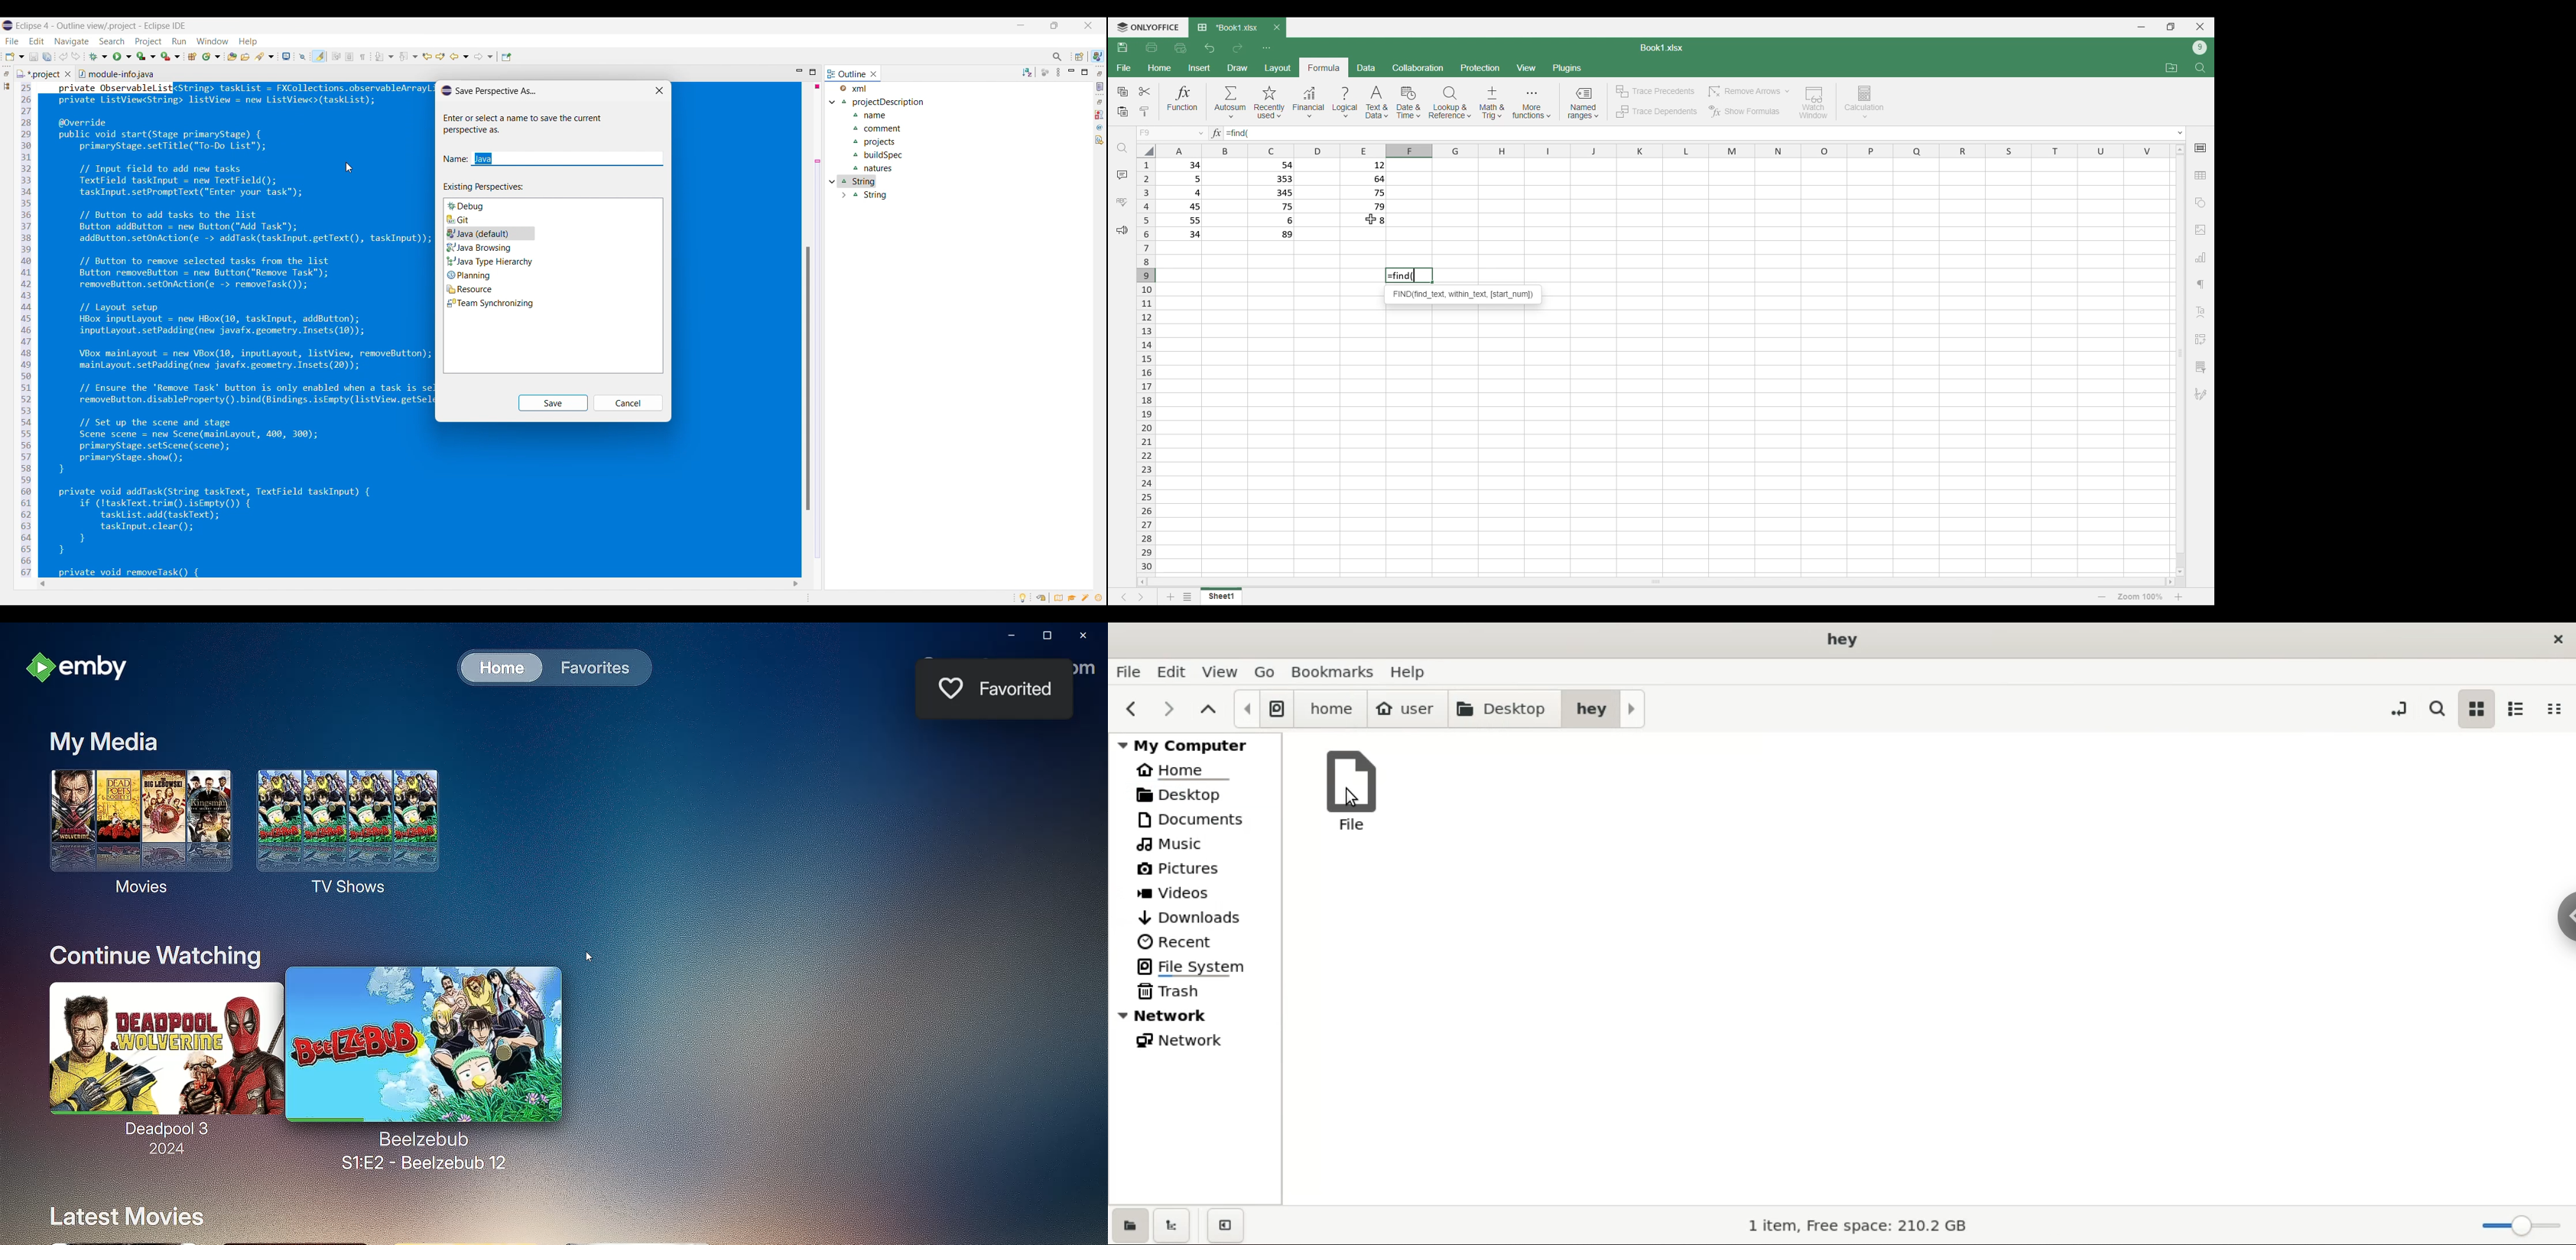  Describe the element at coordinates (158, 957) in the screenshot. I see `Continue Watching` at that location.